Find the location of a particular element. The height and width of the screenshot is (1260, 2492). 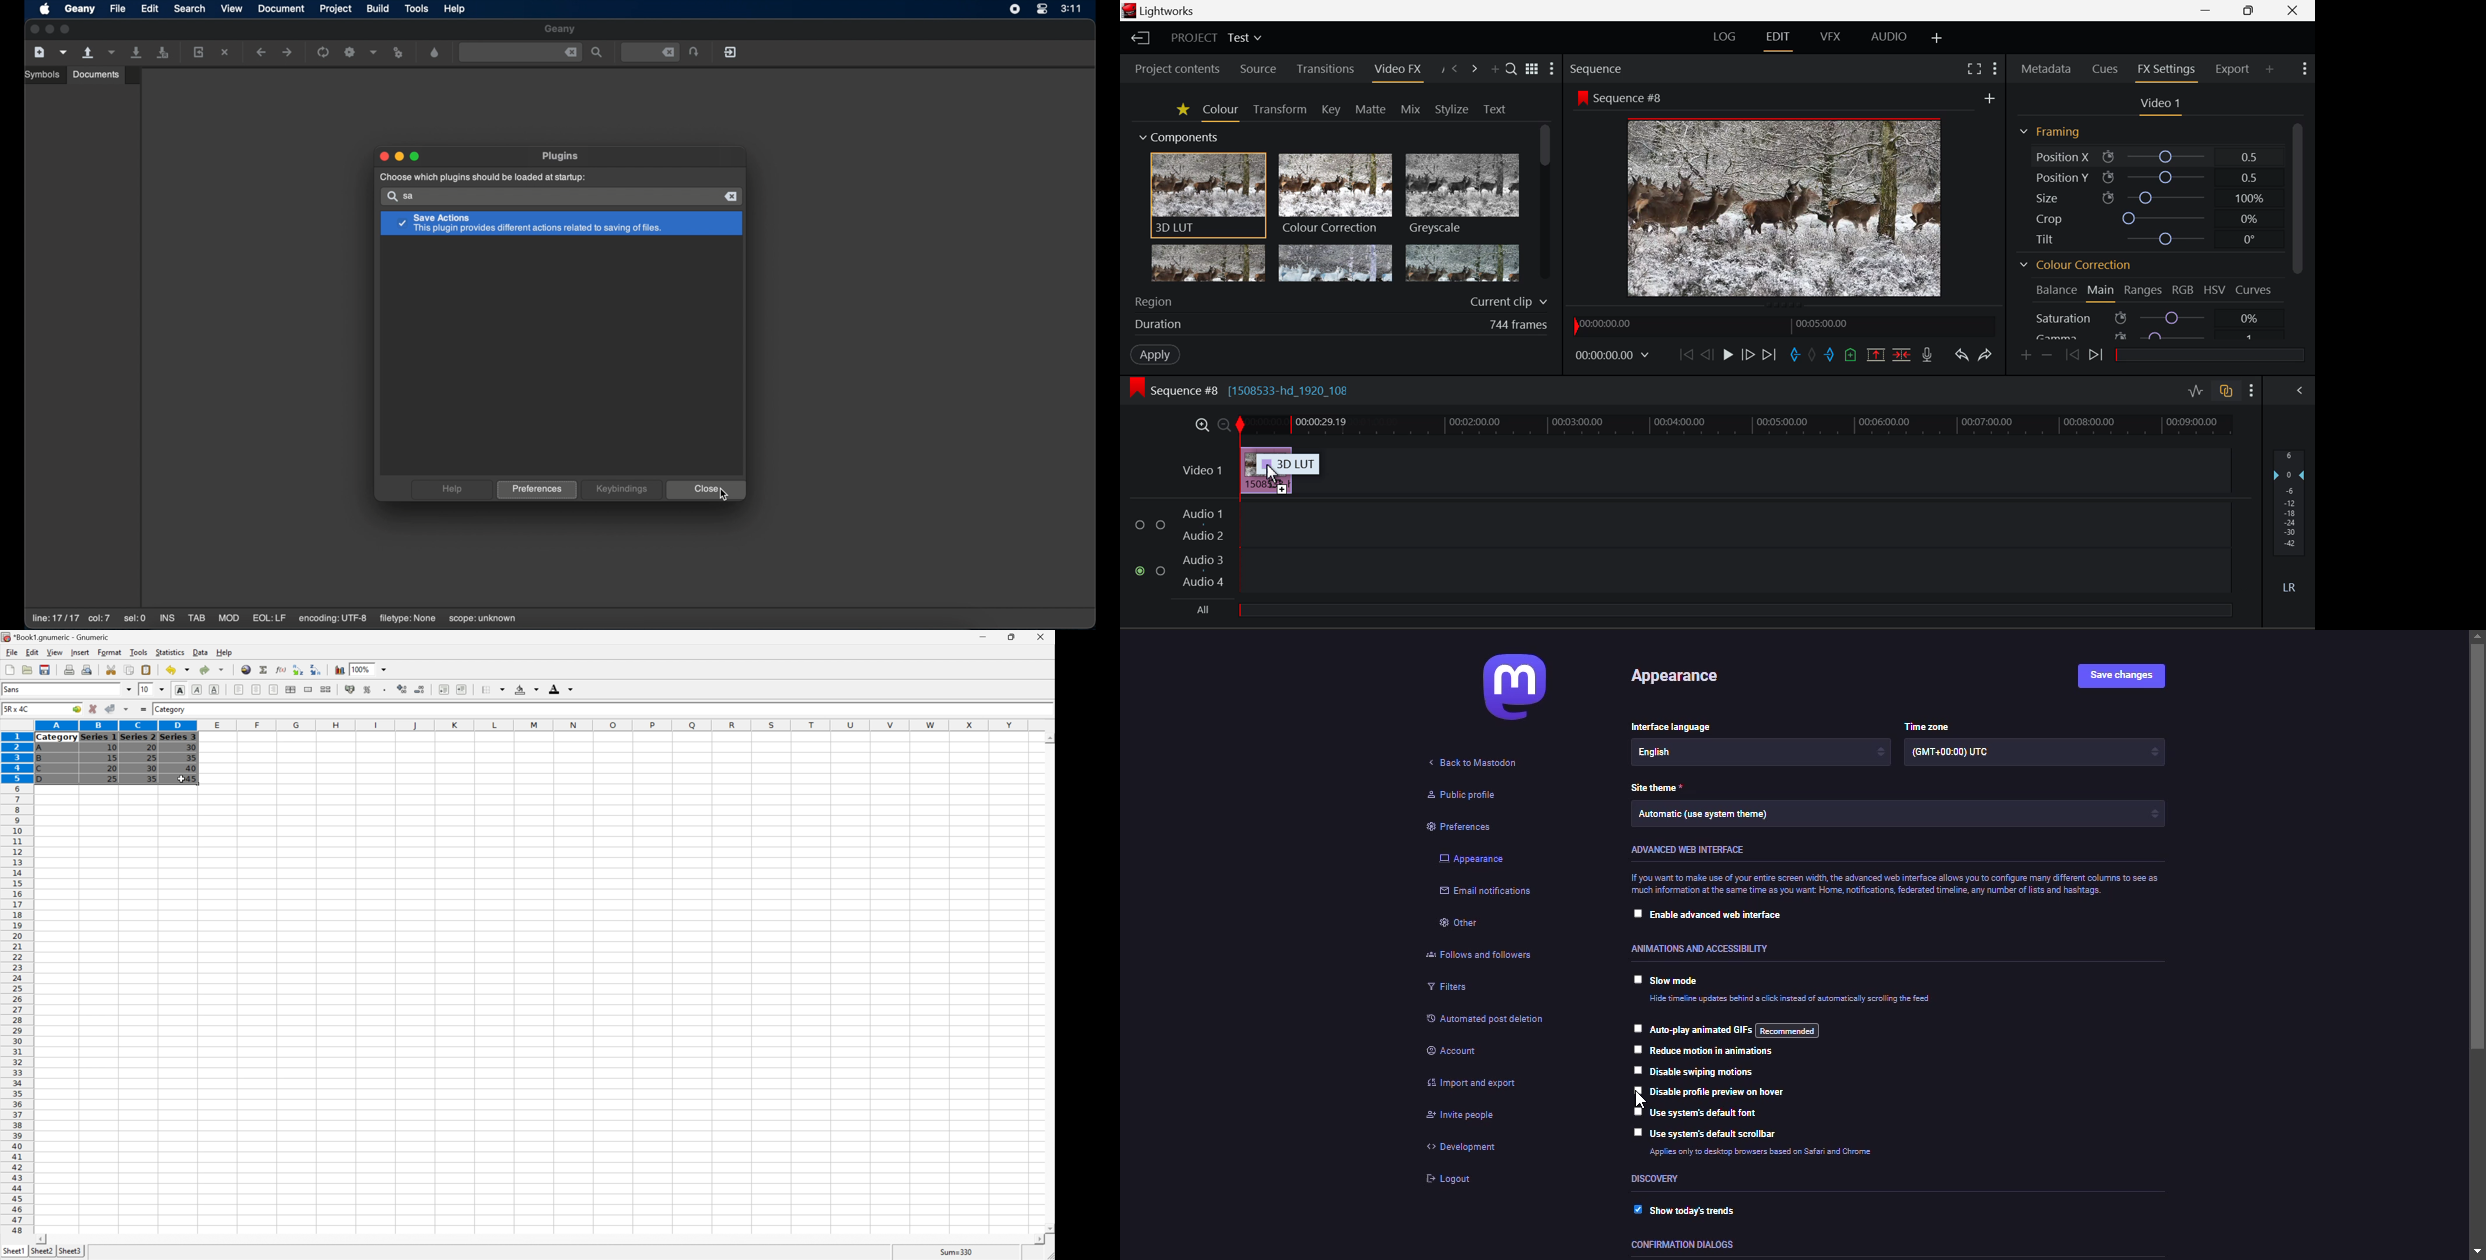

EDIT Layout is located at coordinates (1777, 40).